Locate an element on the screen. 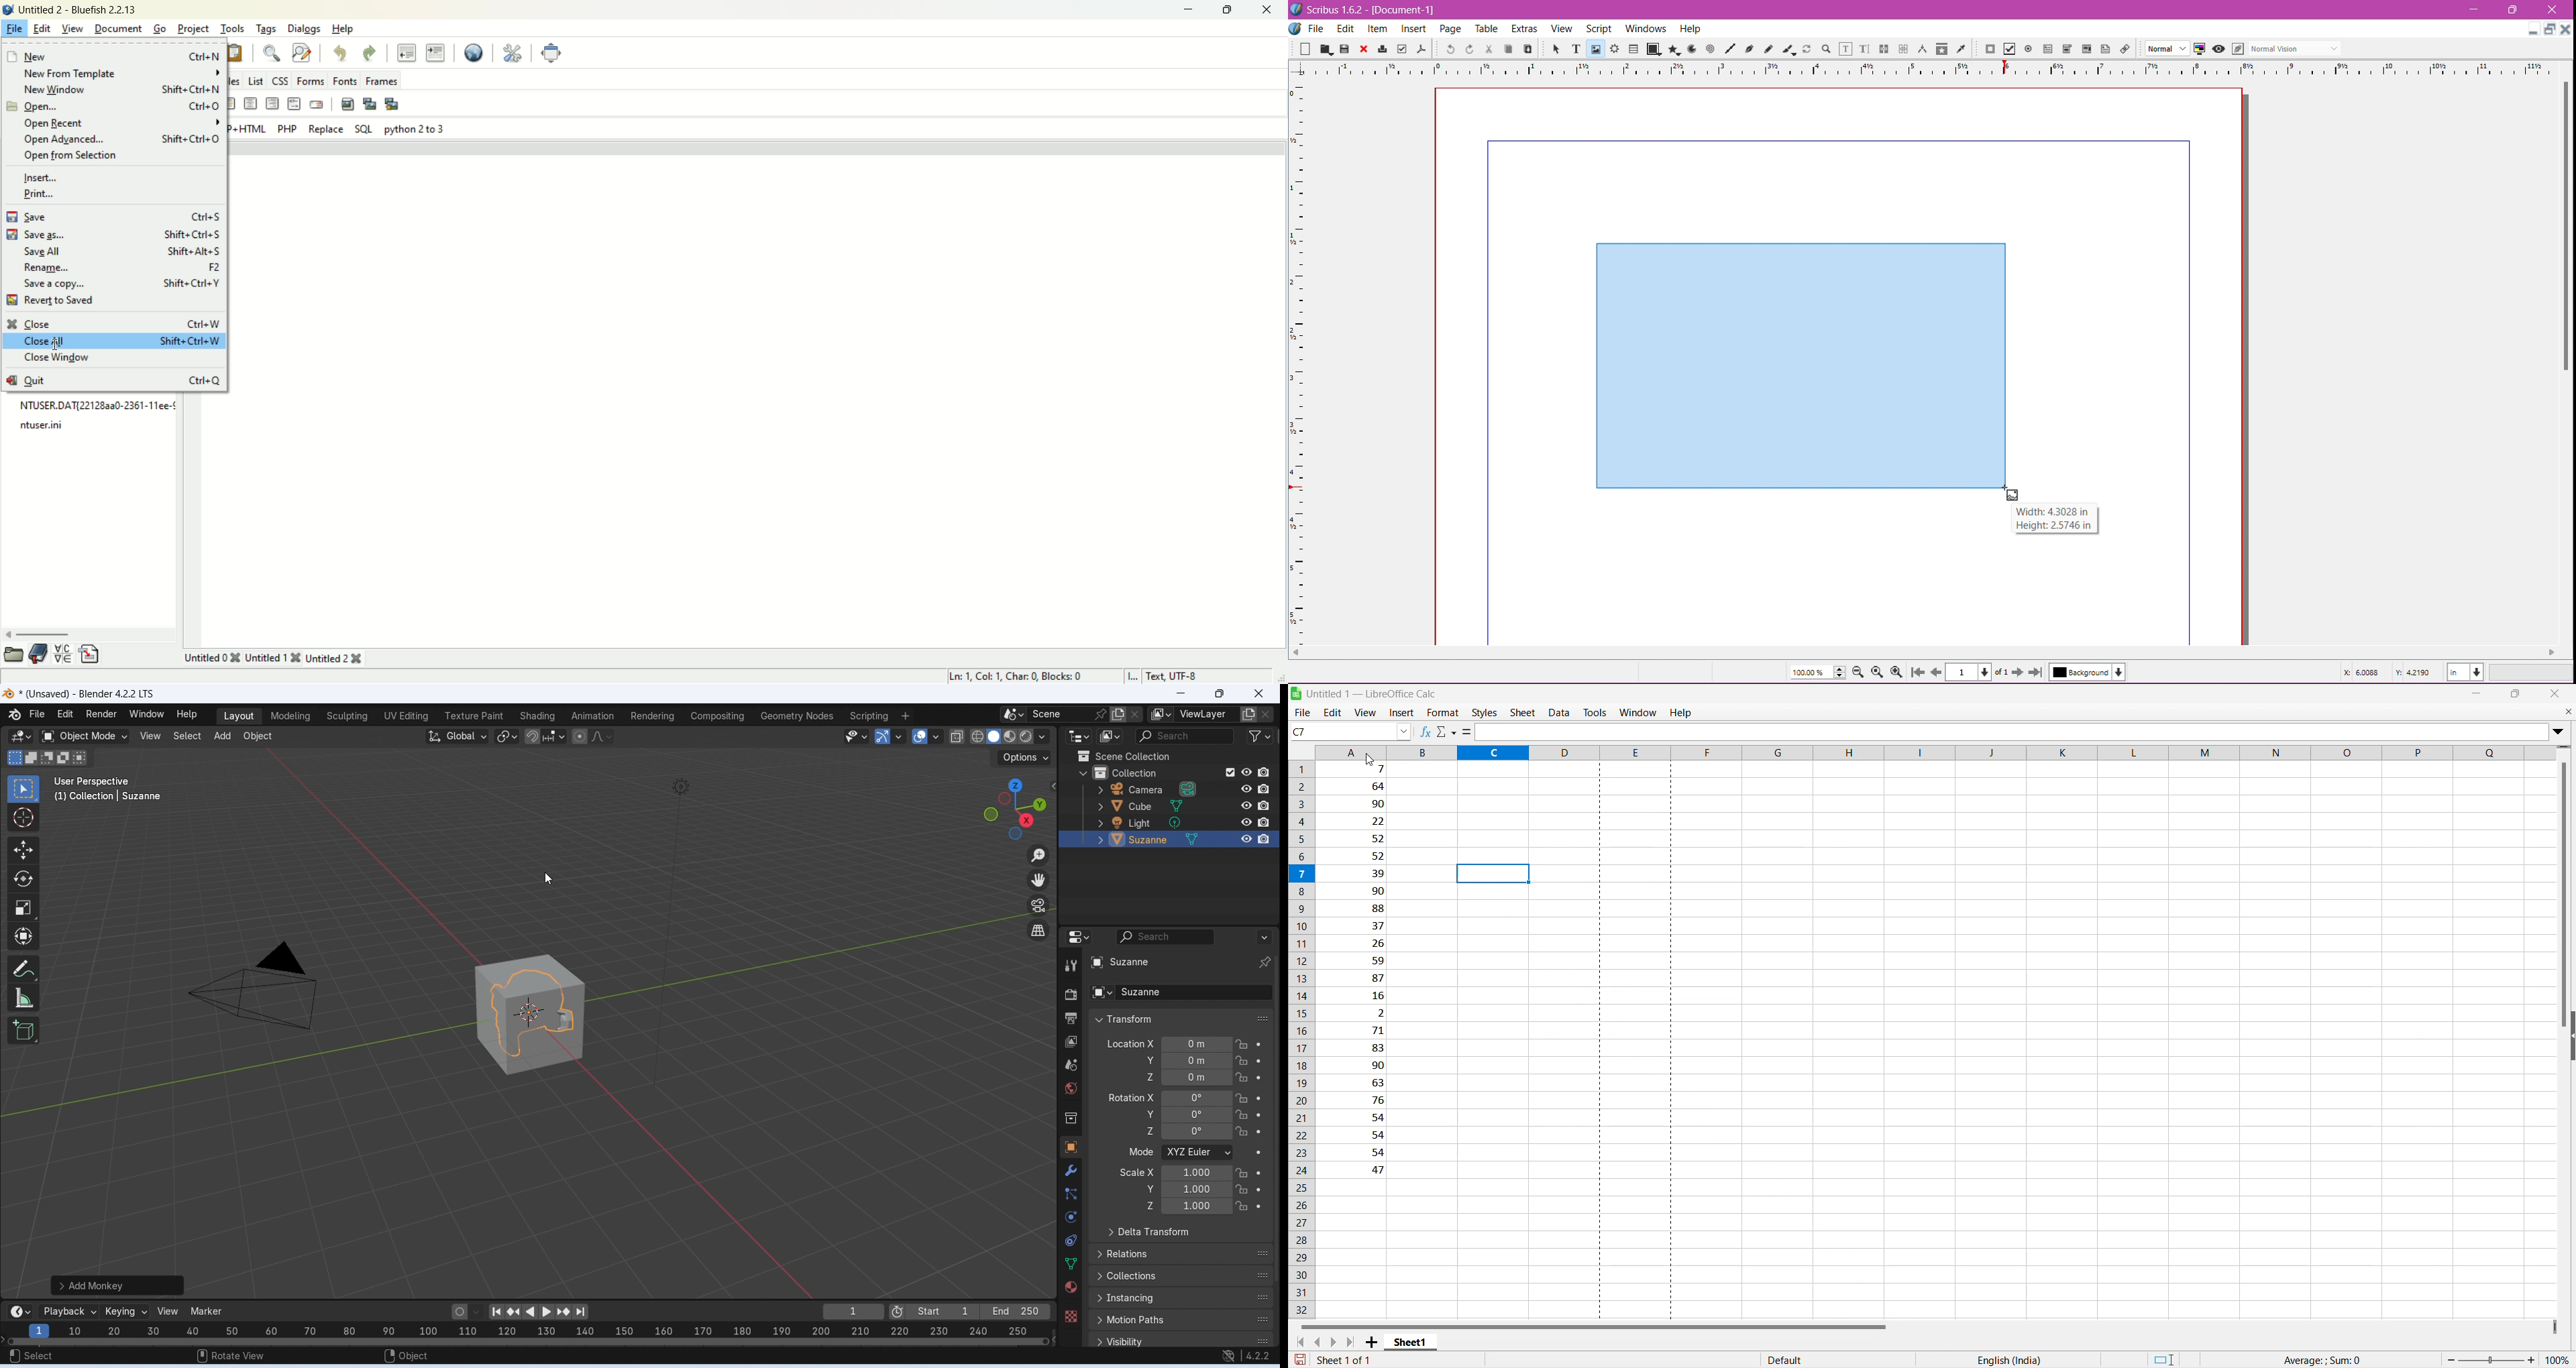 The width and height of the screenshot is (2576, 1372). Rotate Item is located at coordinates (1806, 49).